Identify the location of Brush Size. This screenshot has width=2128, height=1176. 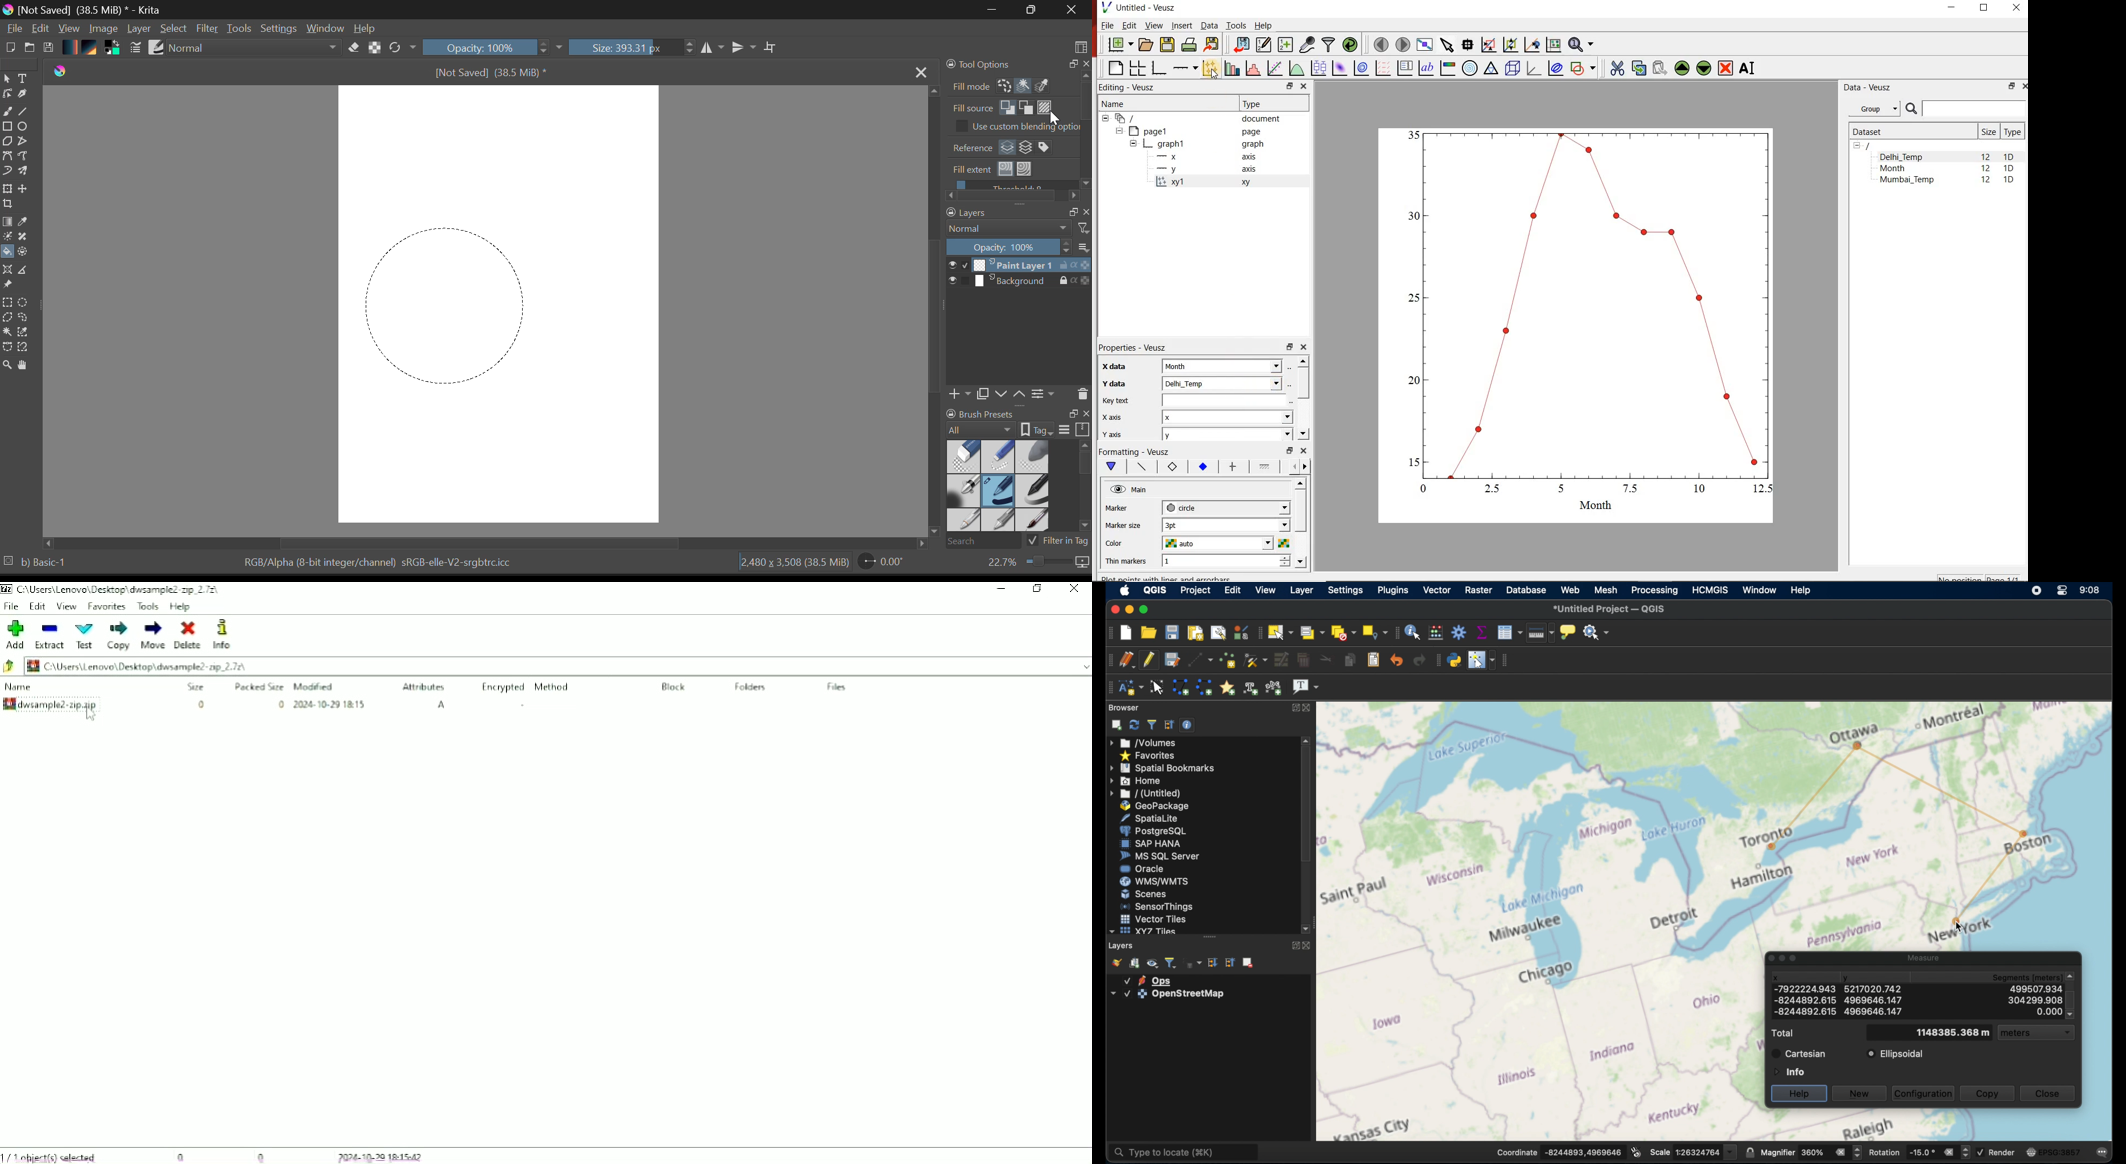
(631, 48).